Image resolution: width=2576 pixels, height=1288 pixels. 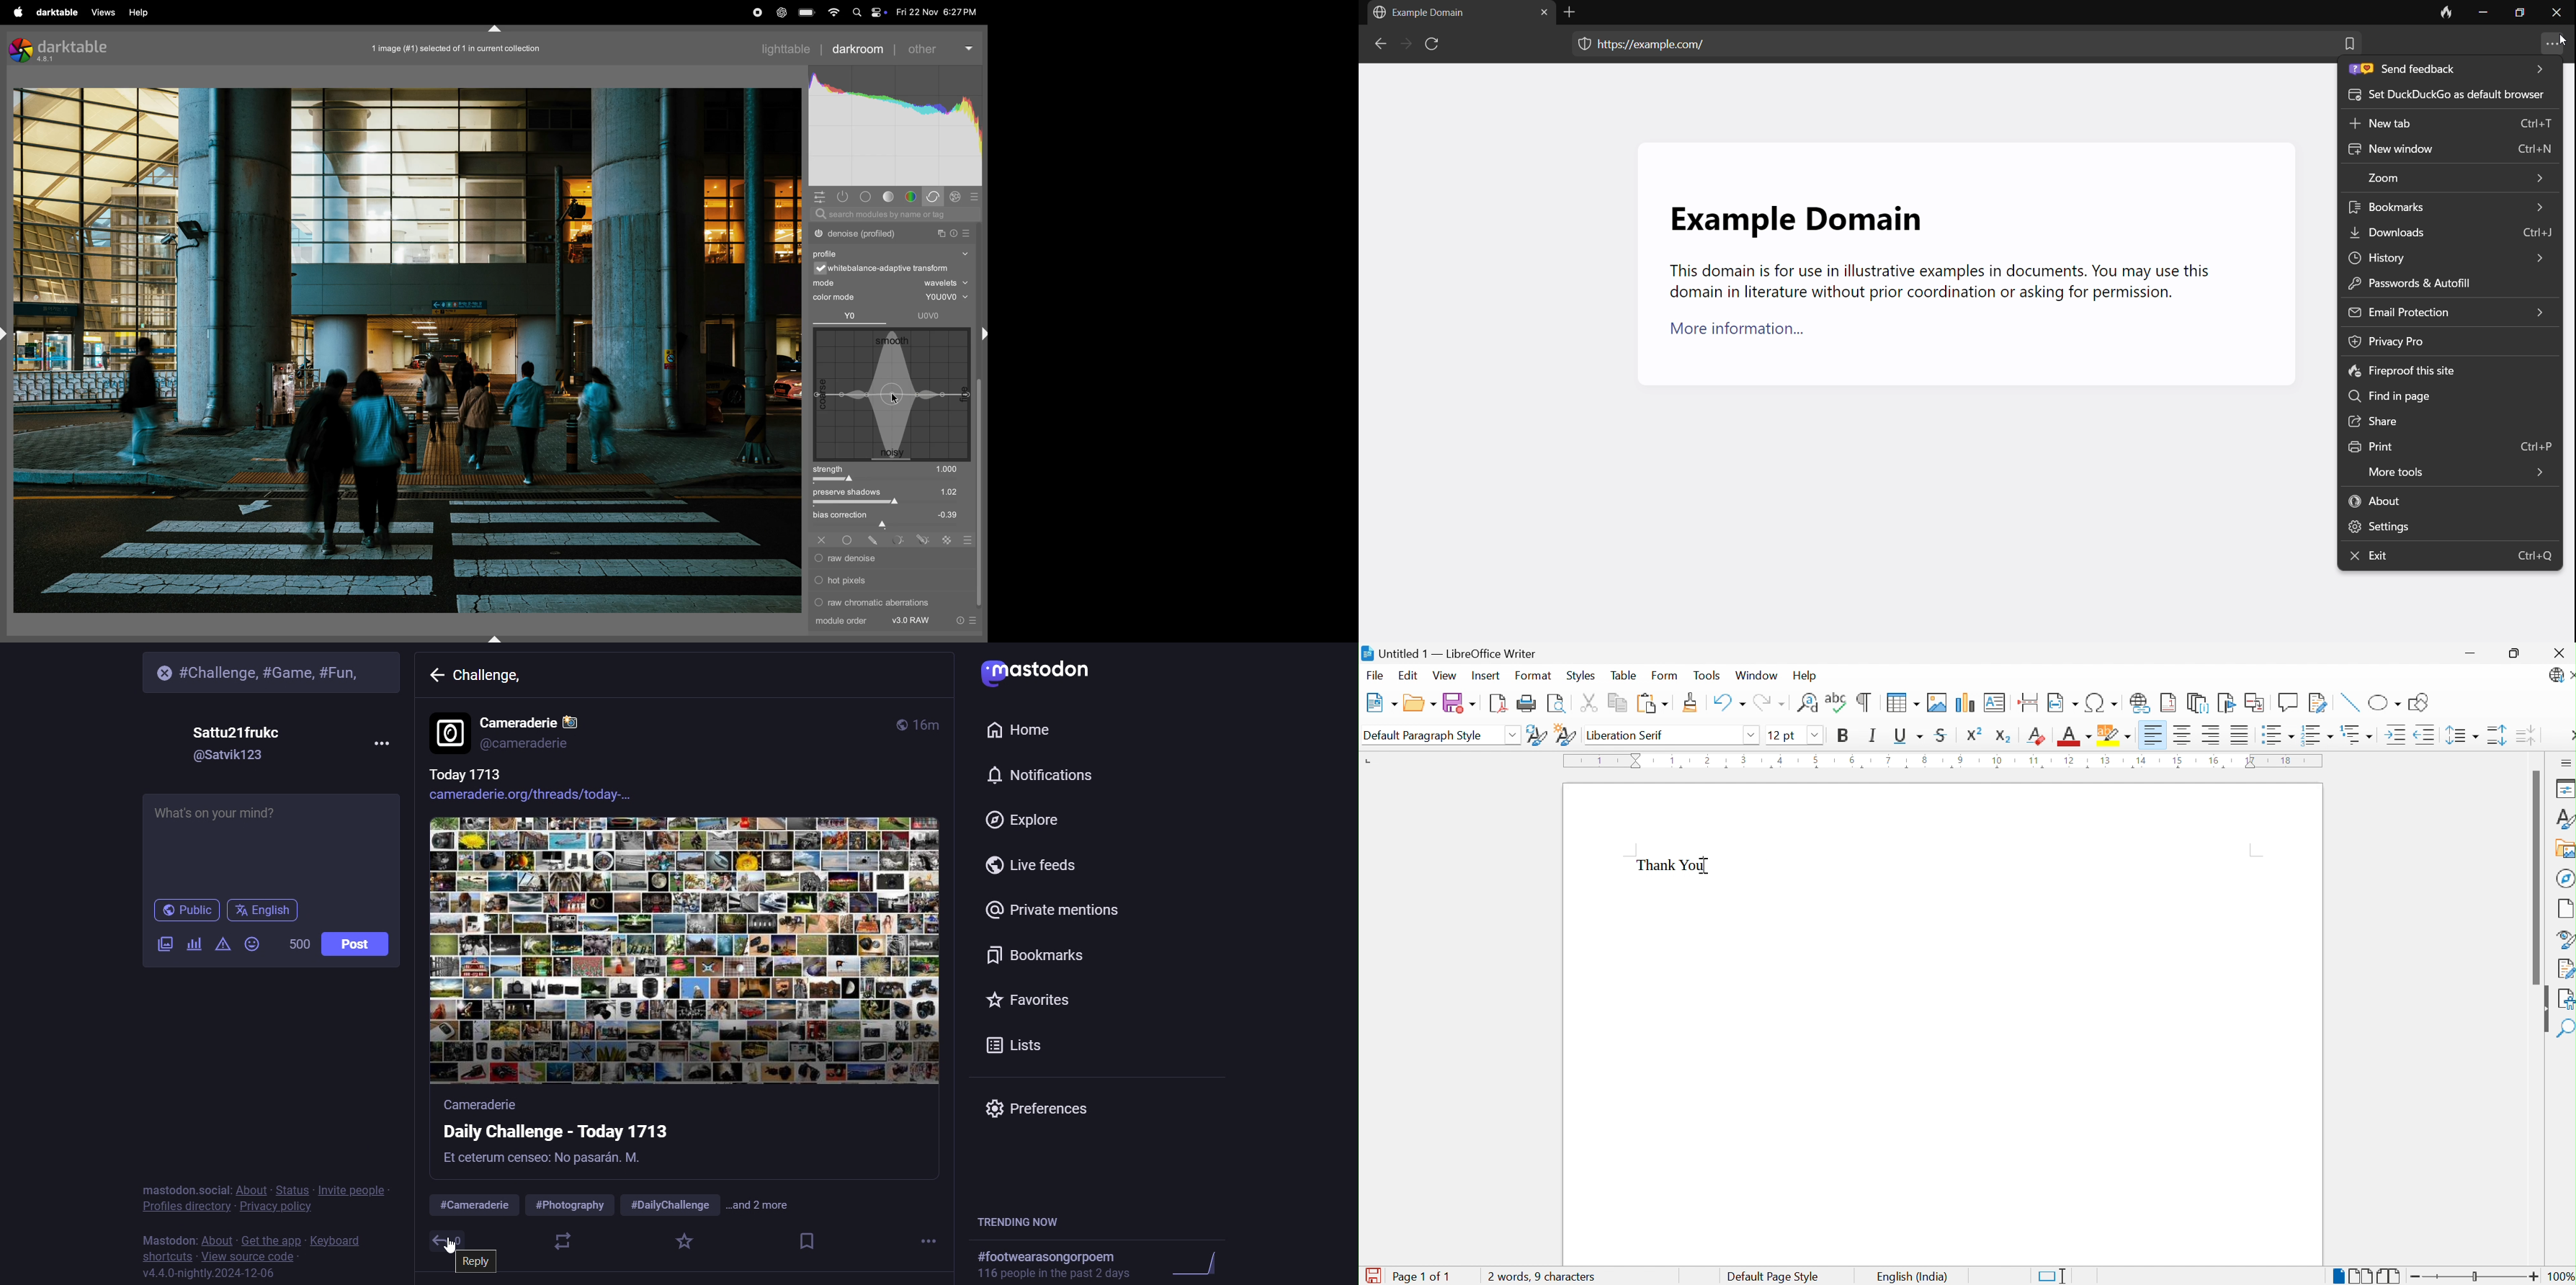 What do you see at coordinates (2416, 1277) in the screenshot?
I see `Zoom Out` at bounding box center [2416, 1277].